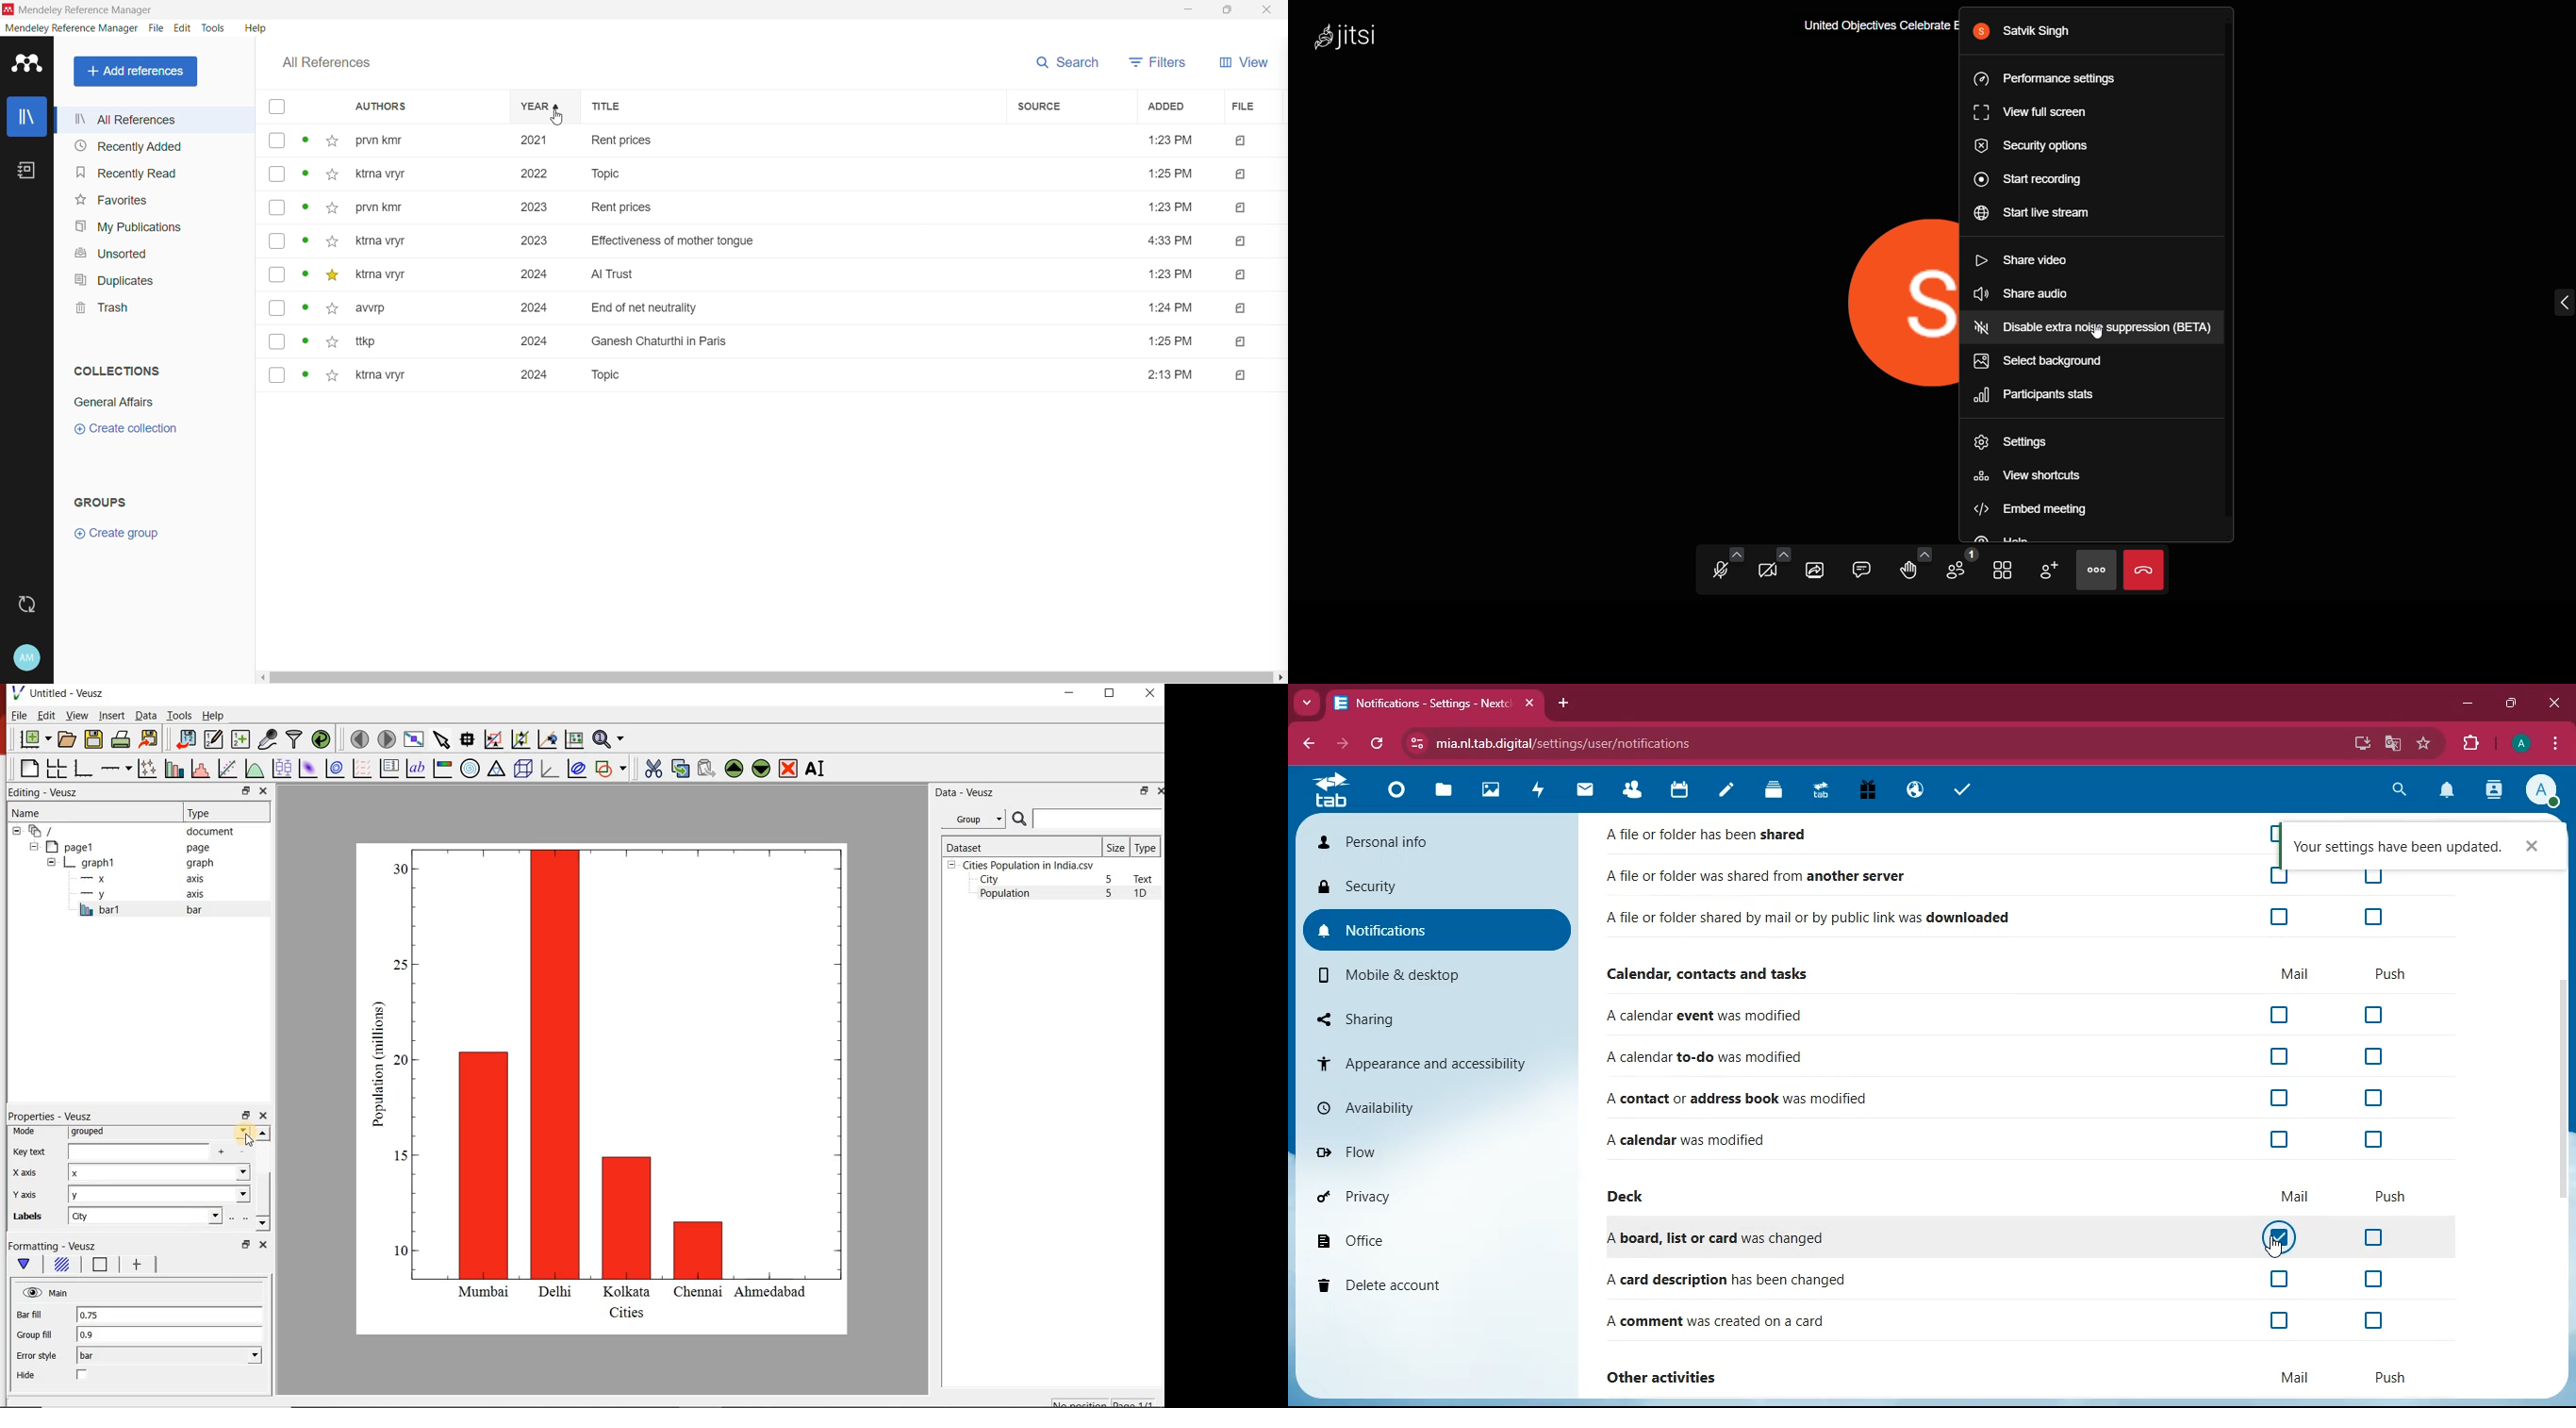  I want to click on Recently Read, so click(126, 174).